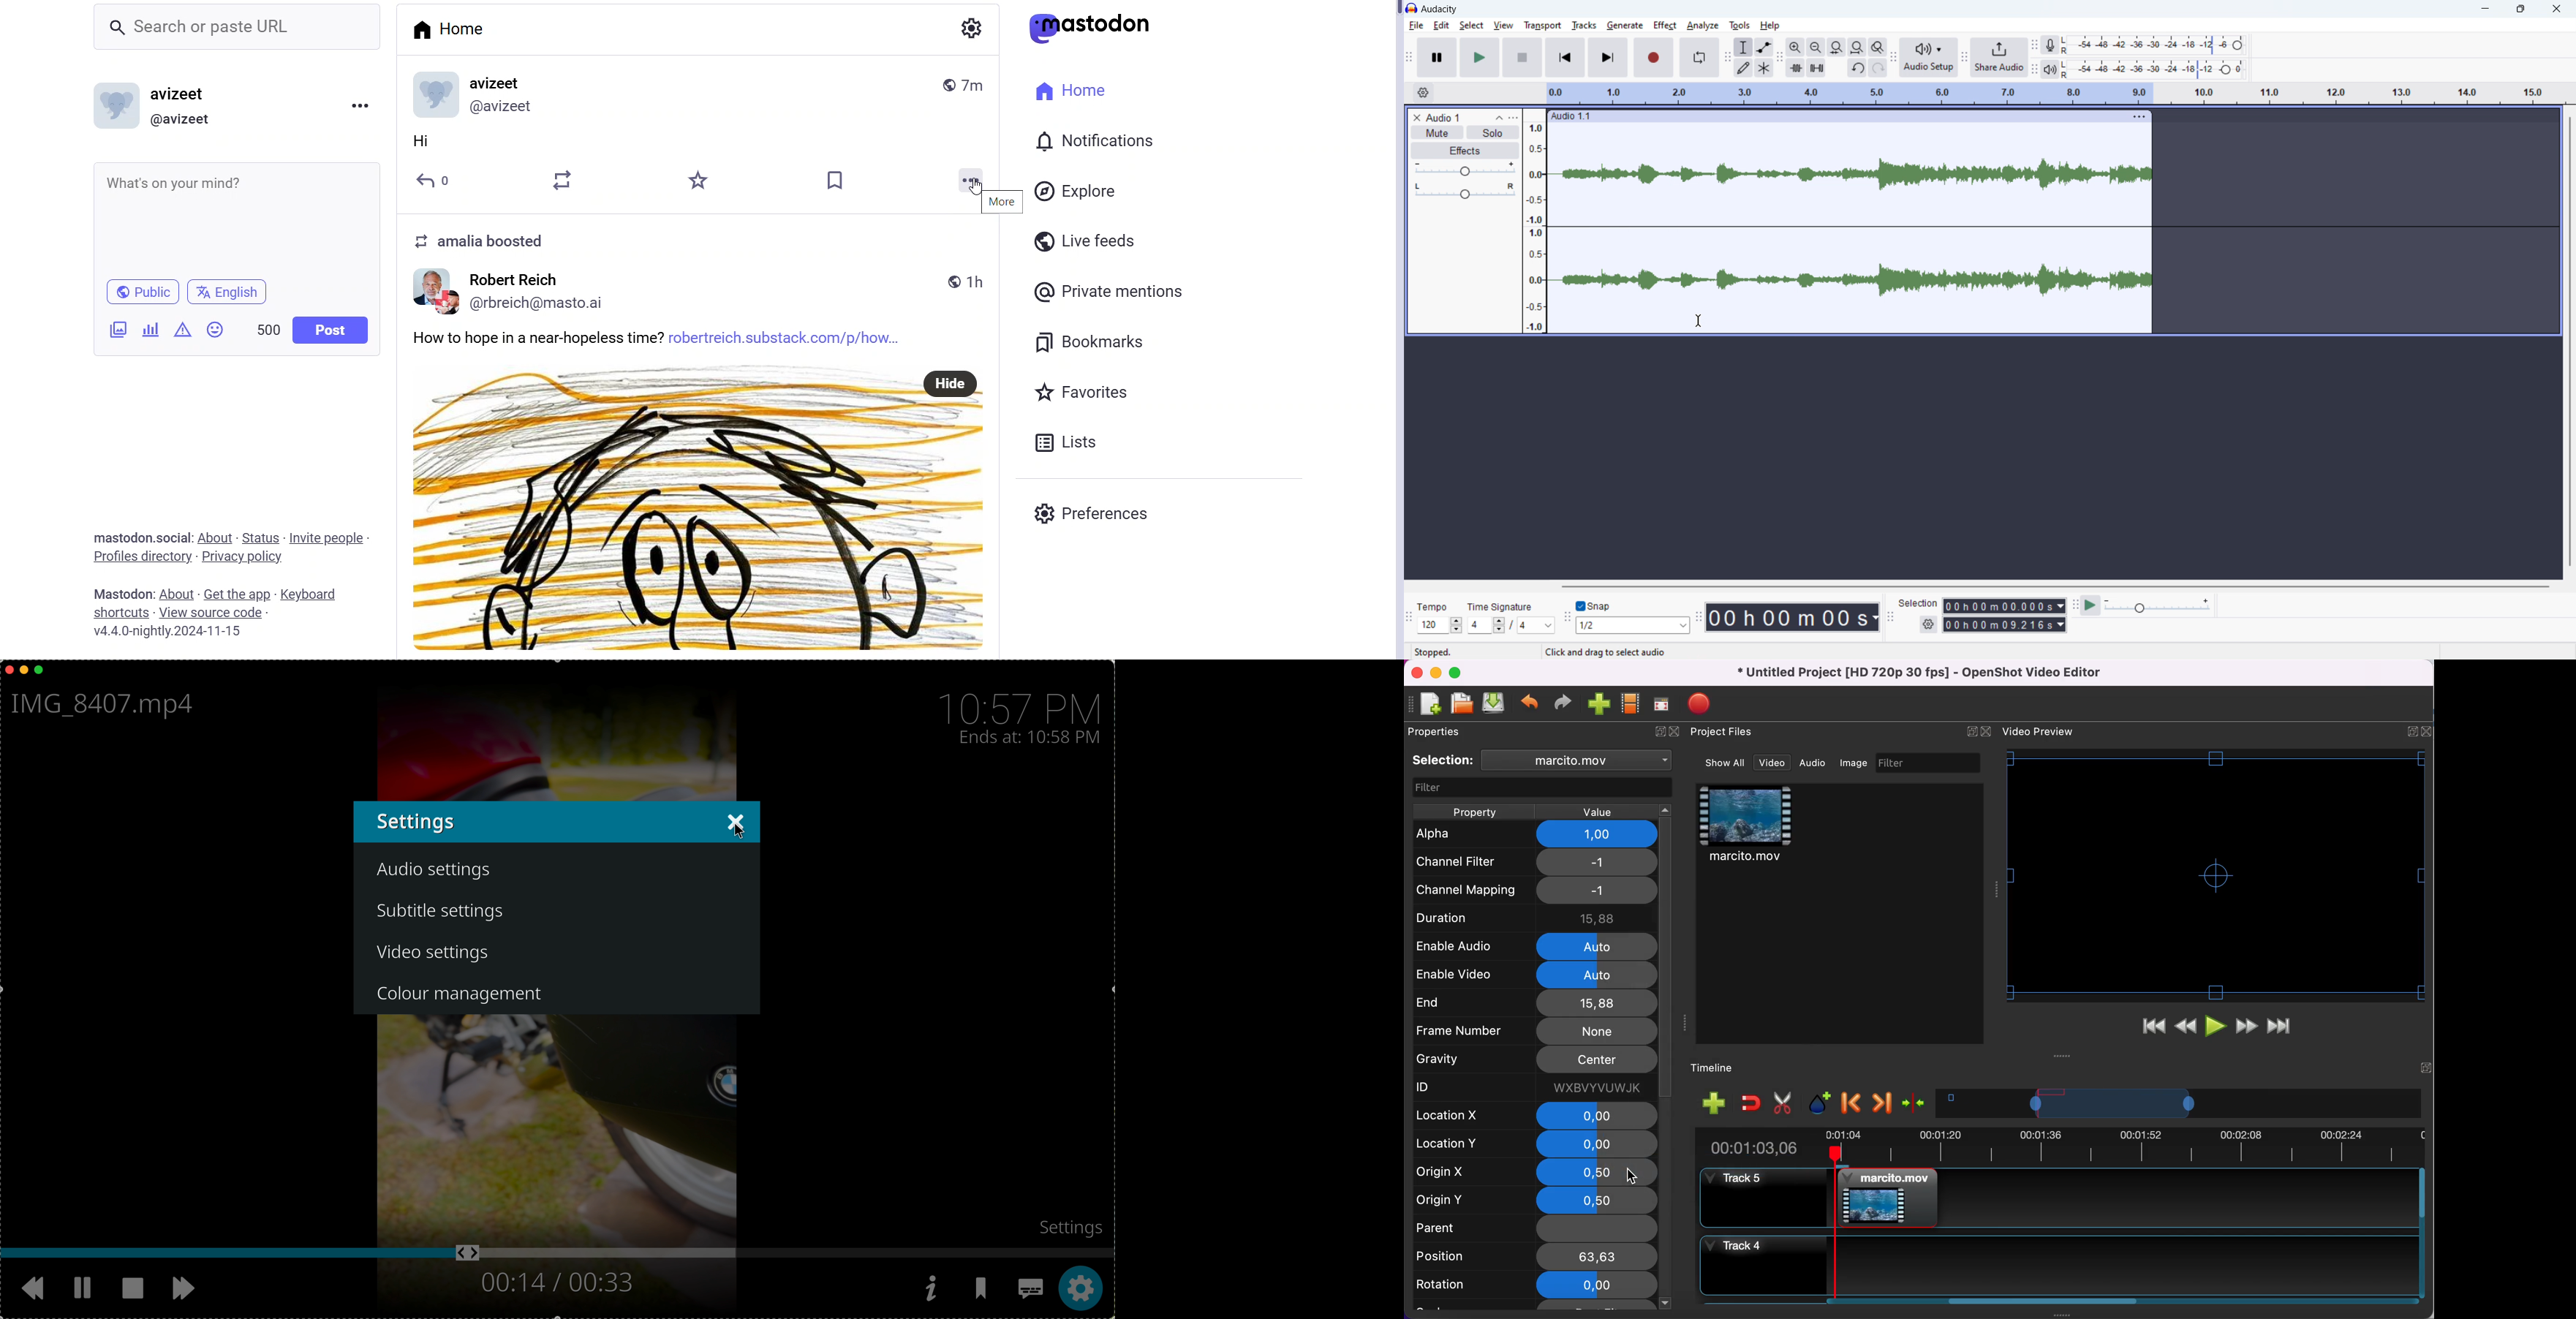 The height and width of the screenshot is (1344, 2576). What do you see at coordinates (555, 1282) in the screenshot?
I see `00:14/00:33` at bounding box center [555, 1282].